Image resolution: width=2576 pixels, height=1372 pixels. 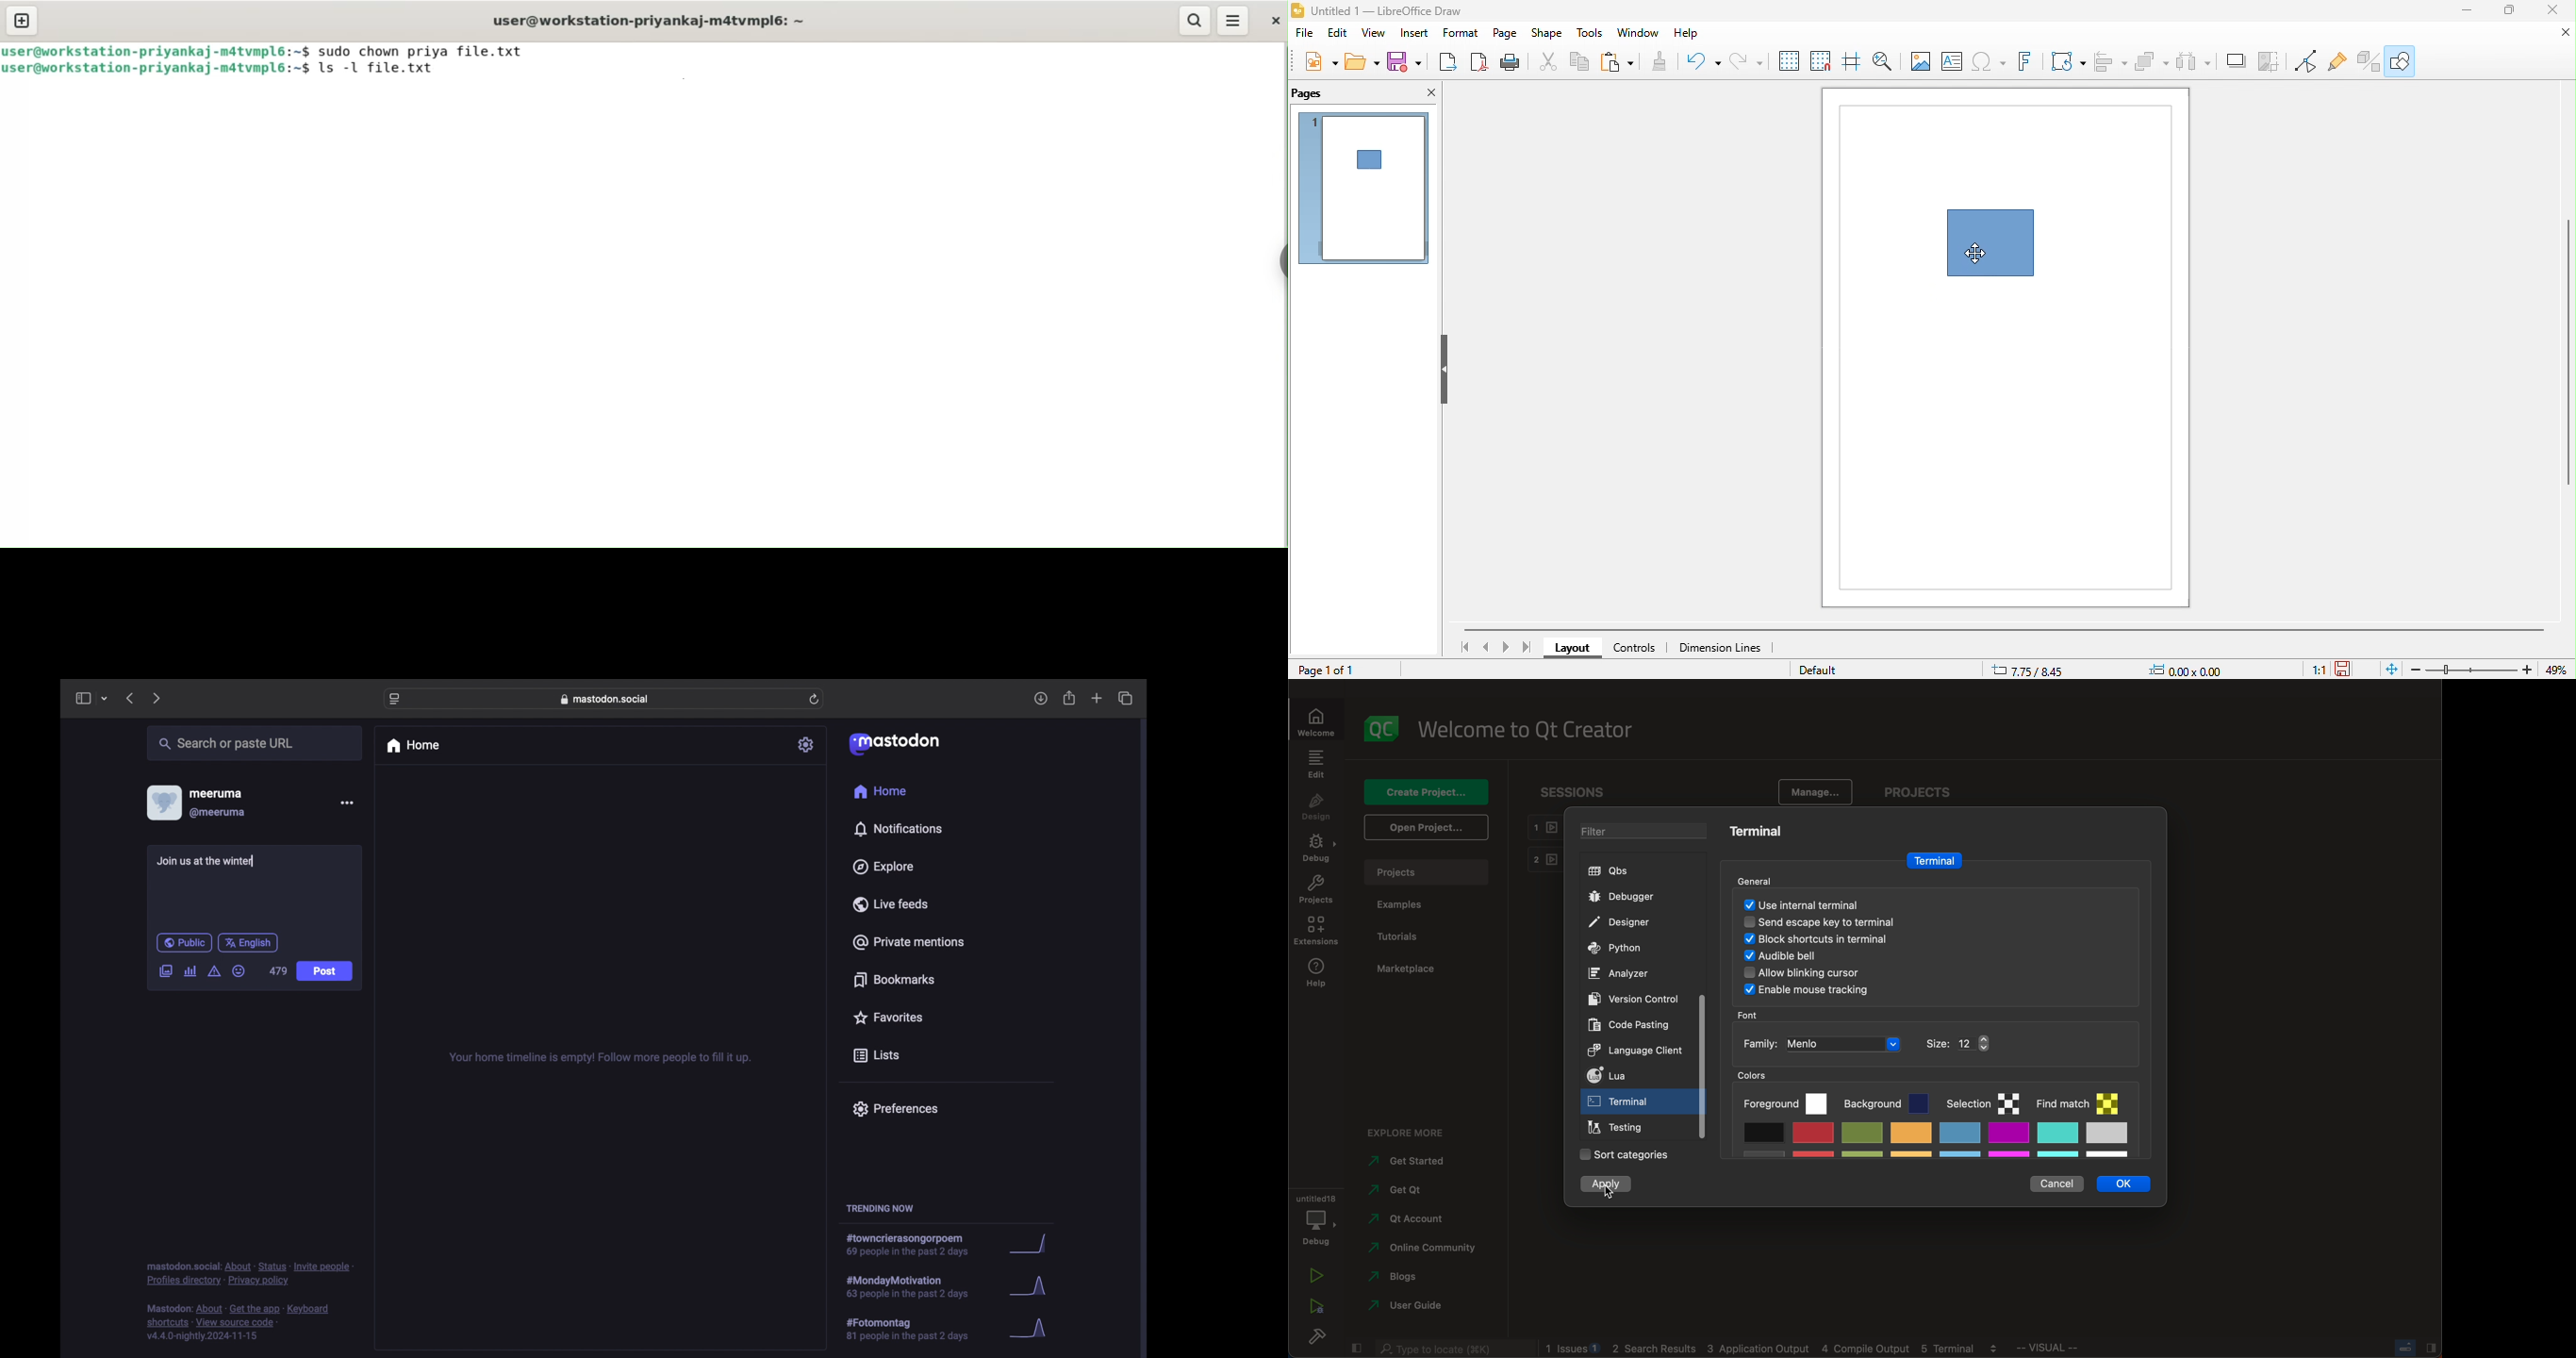 What do you see at coordinates (1943, 1113) in the screenshot?
I see `colors palette ` at bounding box center [1943, 1113].